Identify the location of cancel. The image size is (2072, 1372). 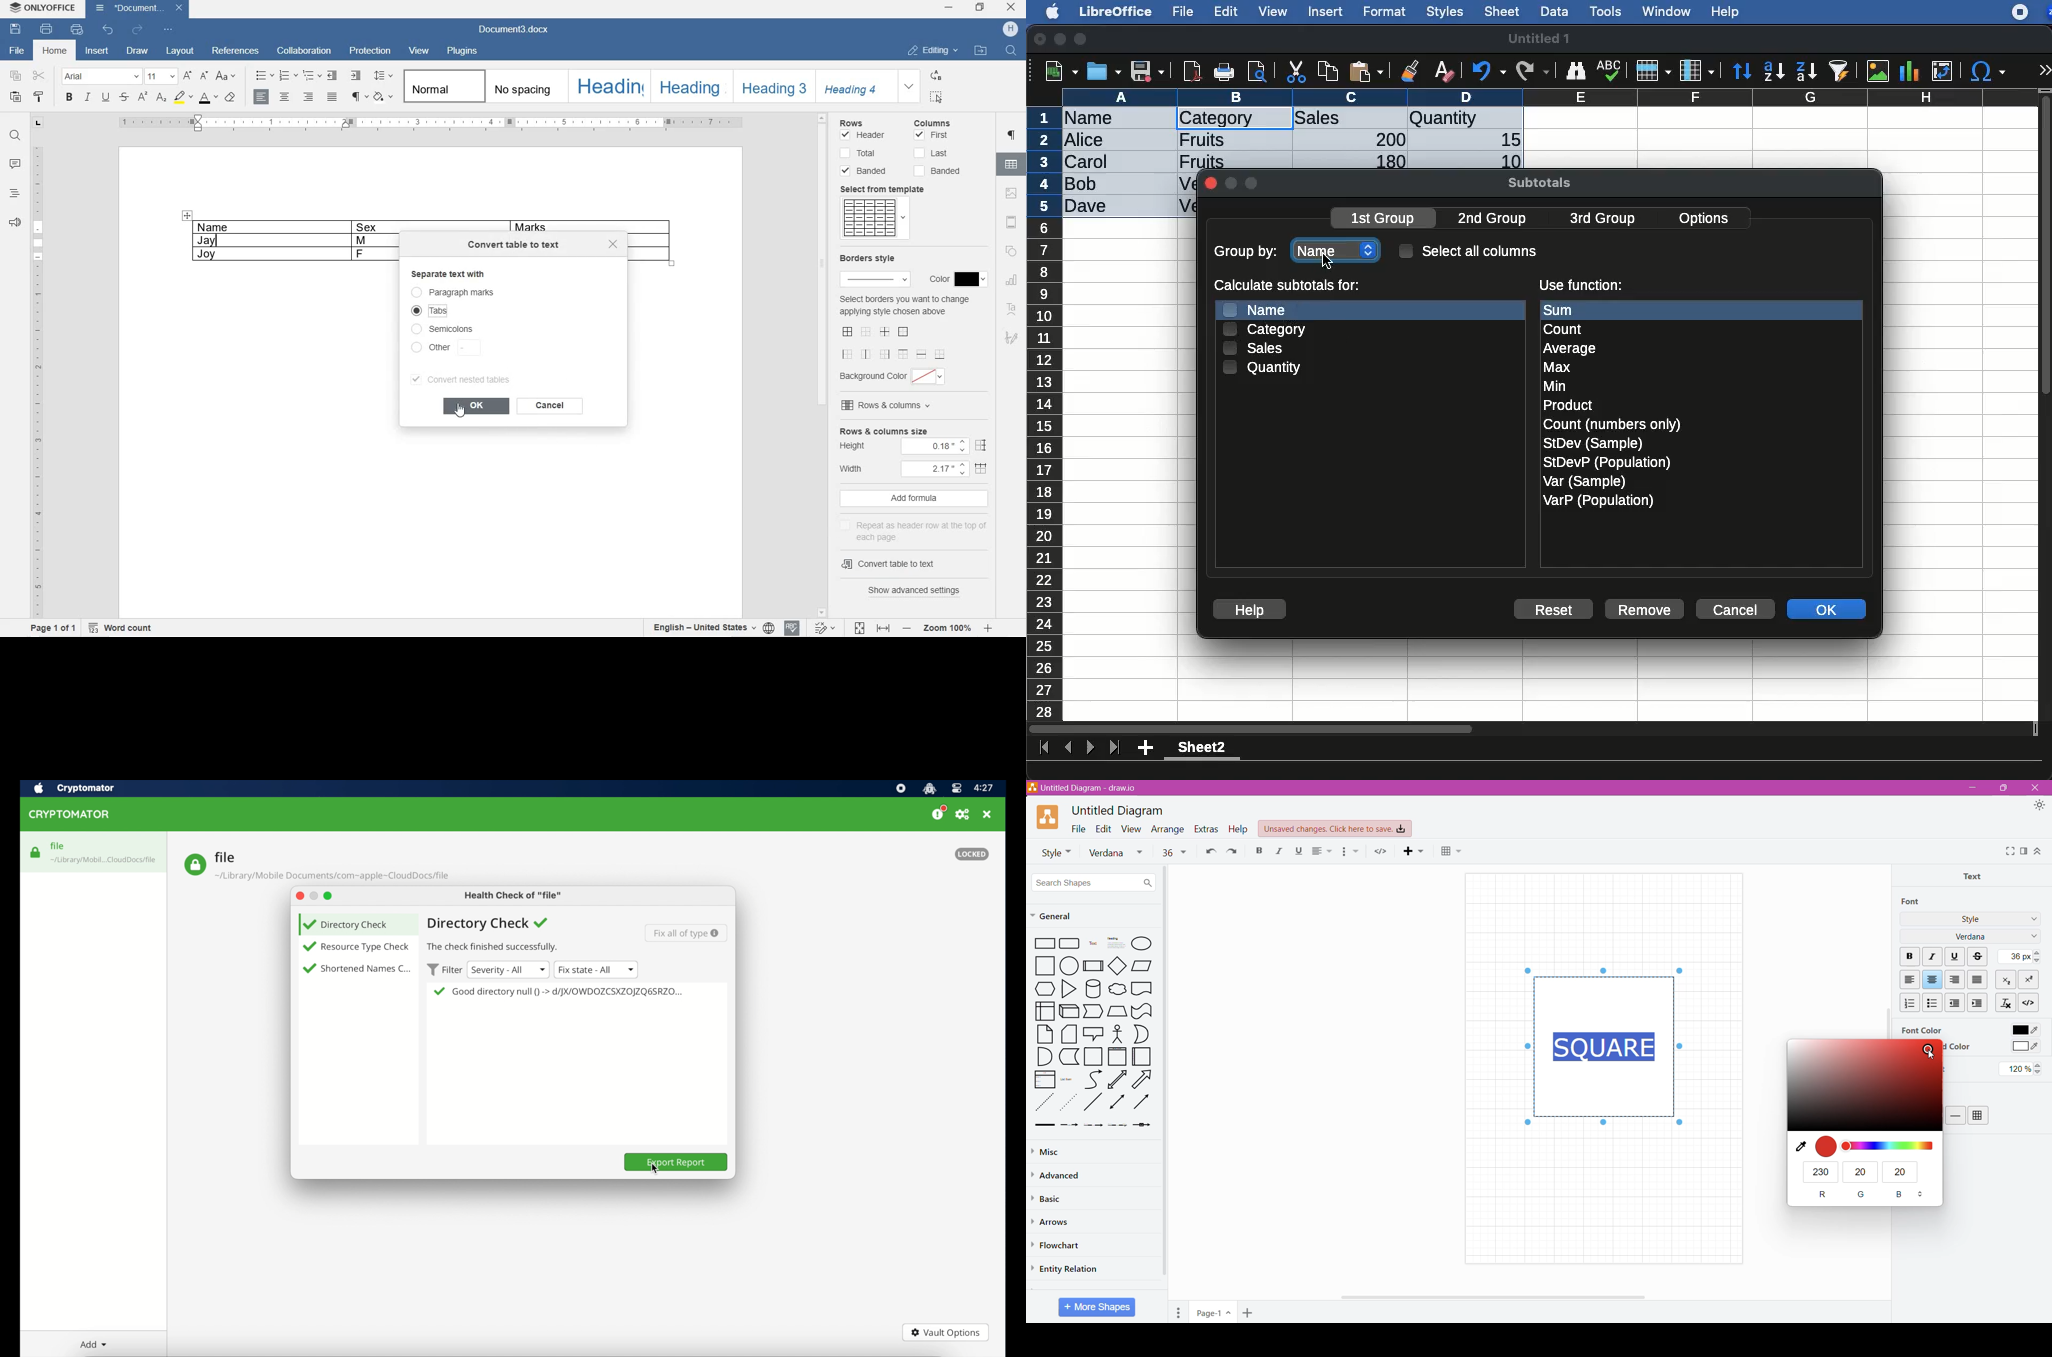
(552, 409).